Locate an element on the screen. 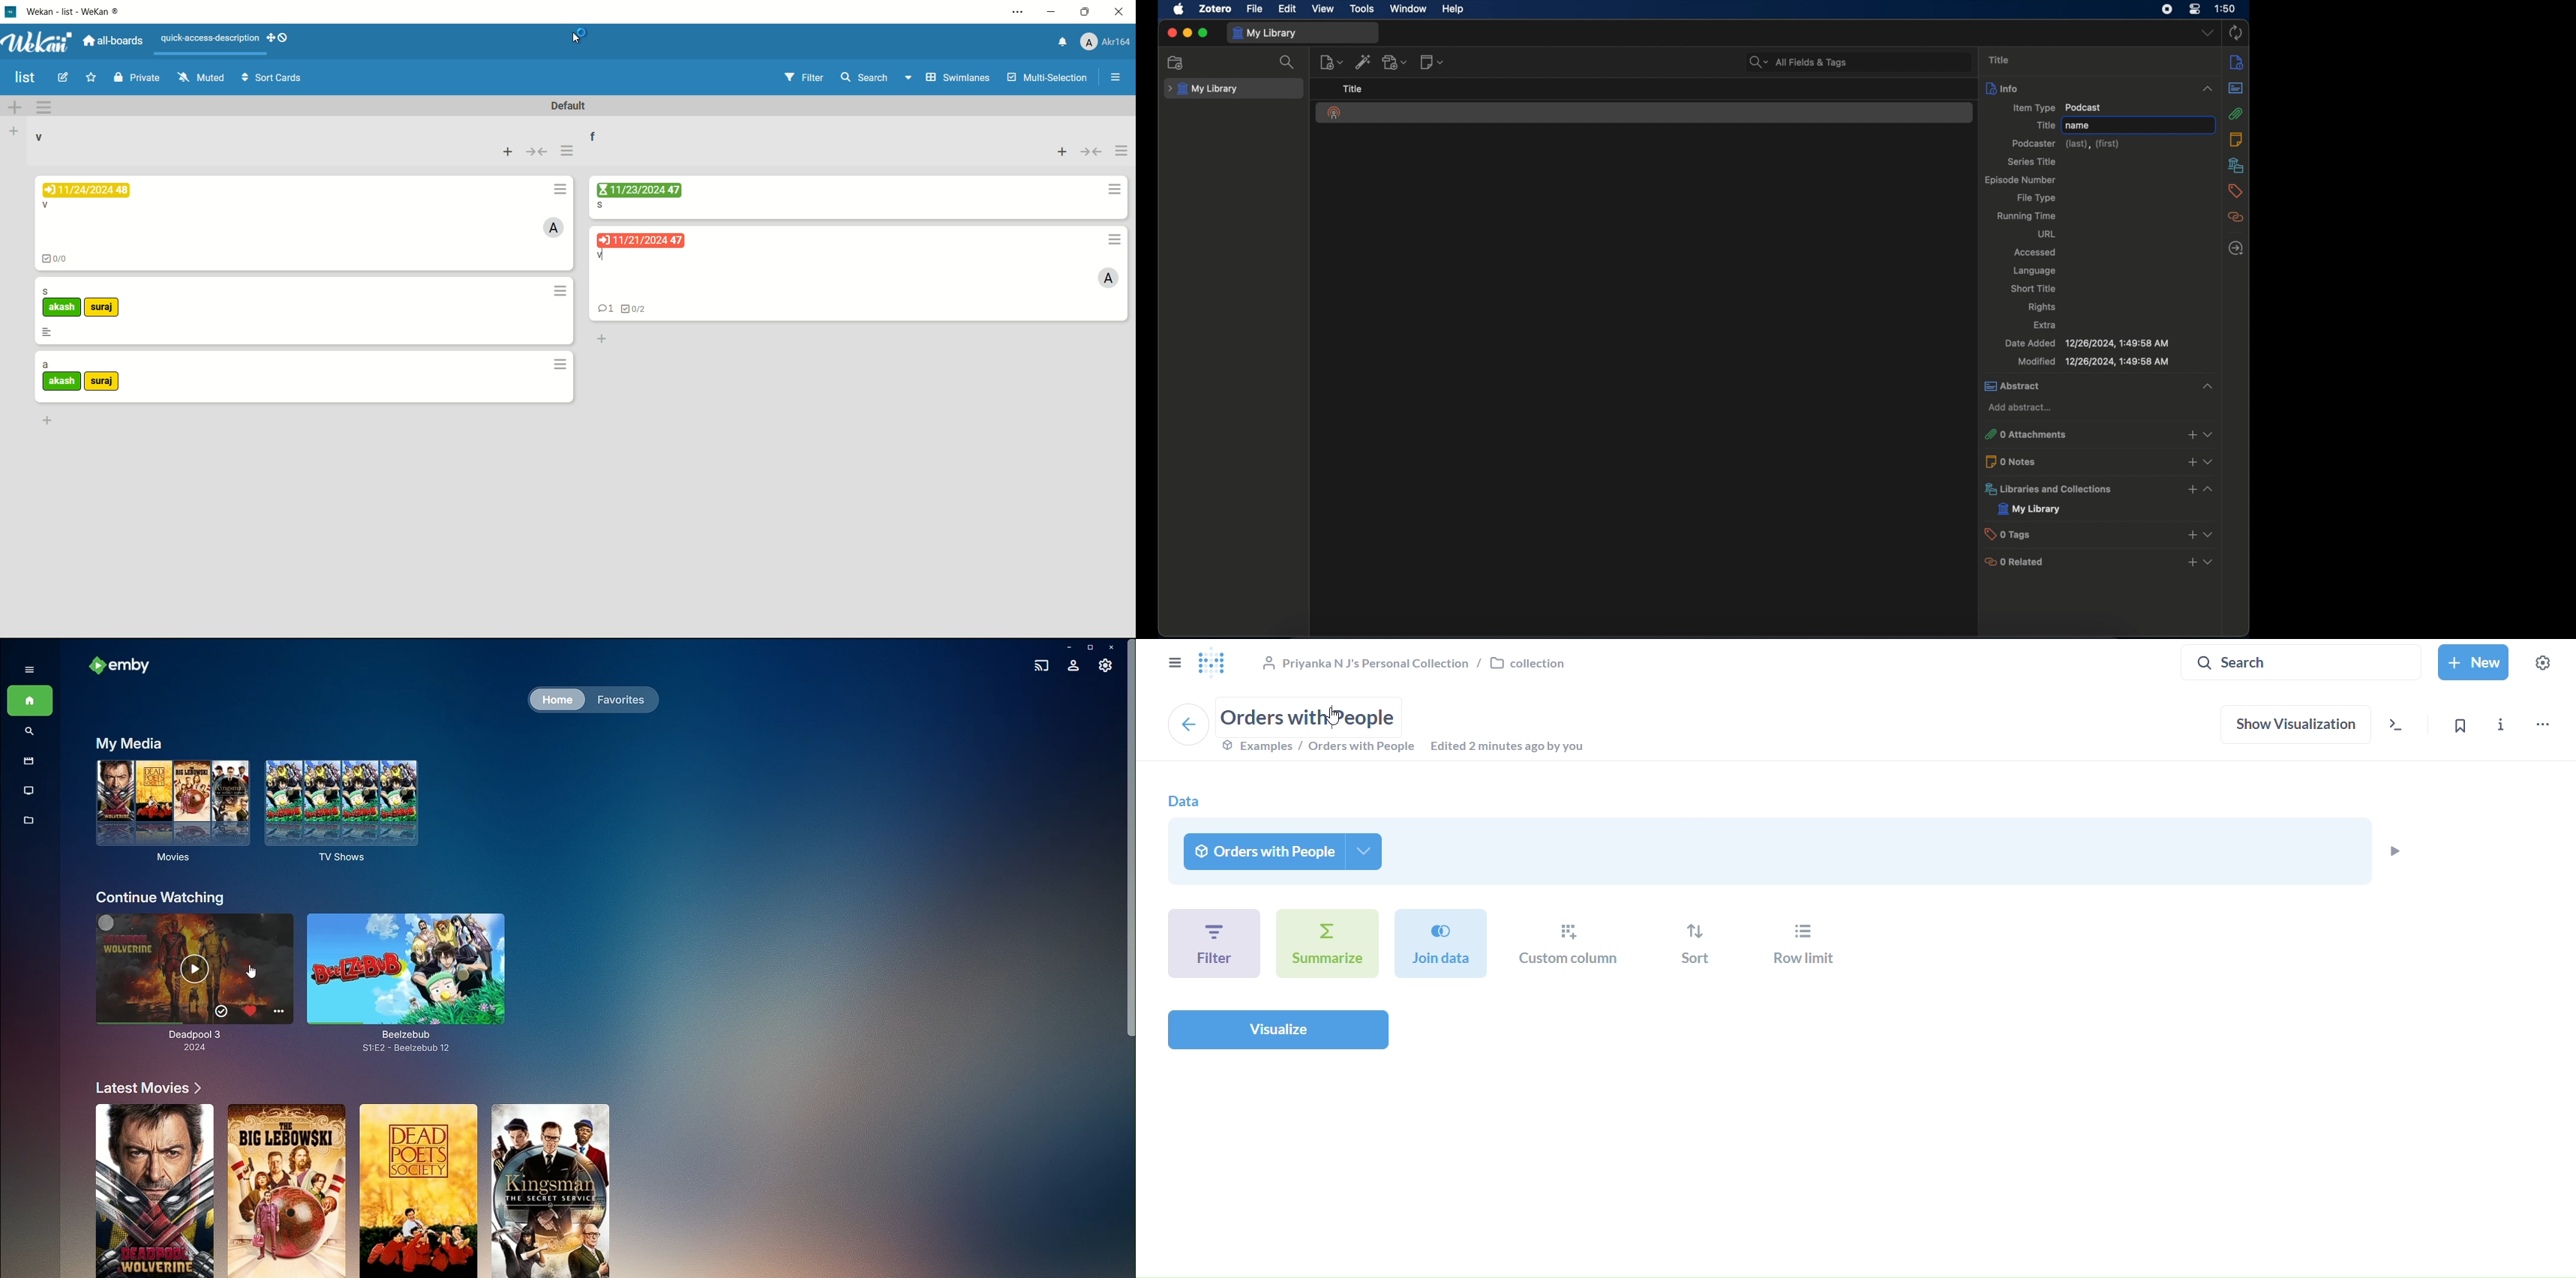  notes is located at coordinates (2239, 139).